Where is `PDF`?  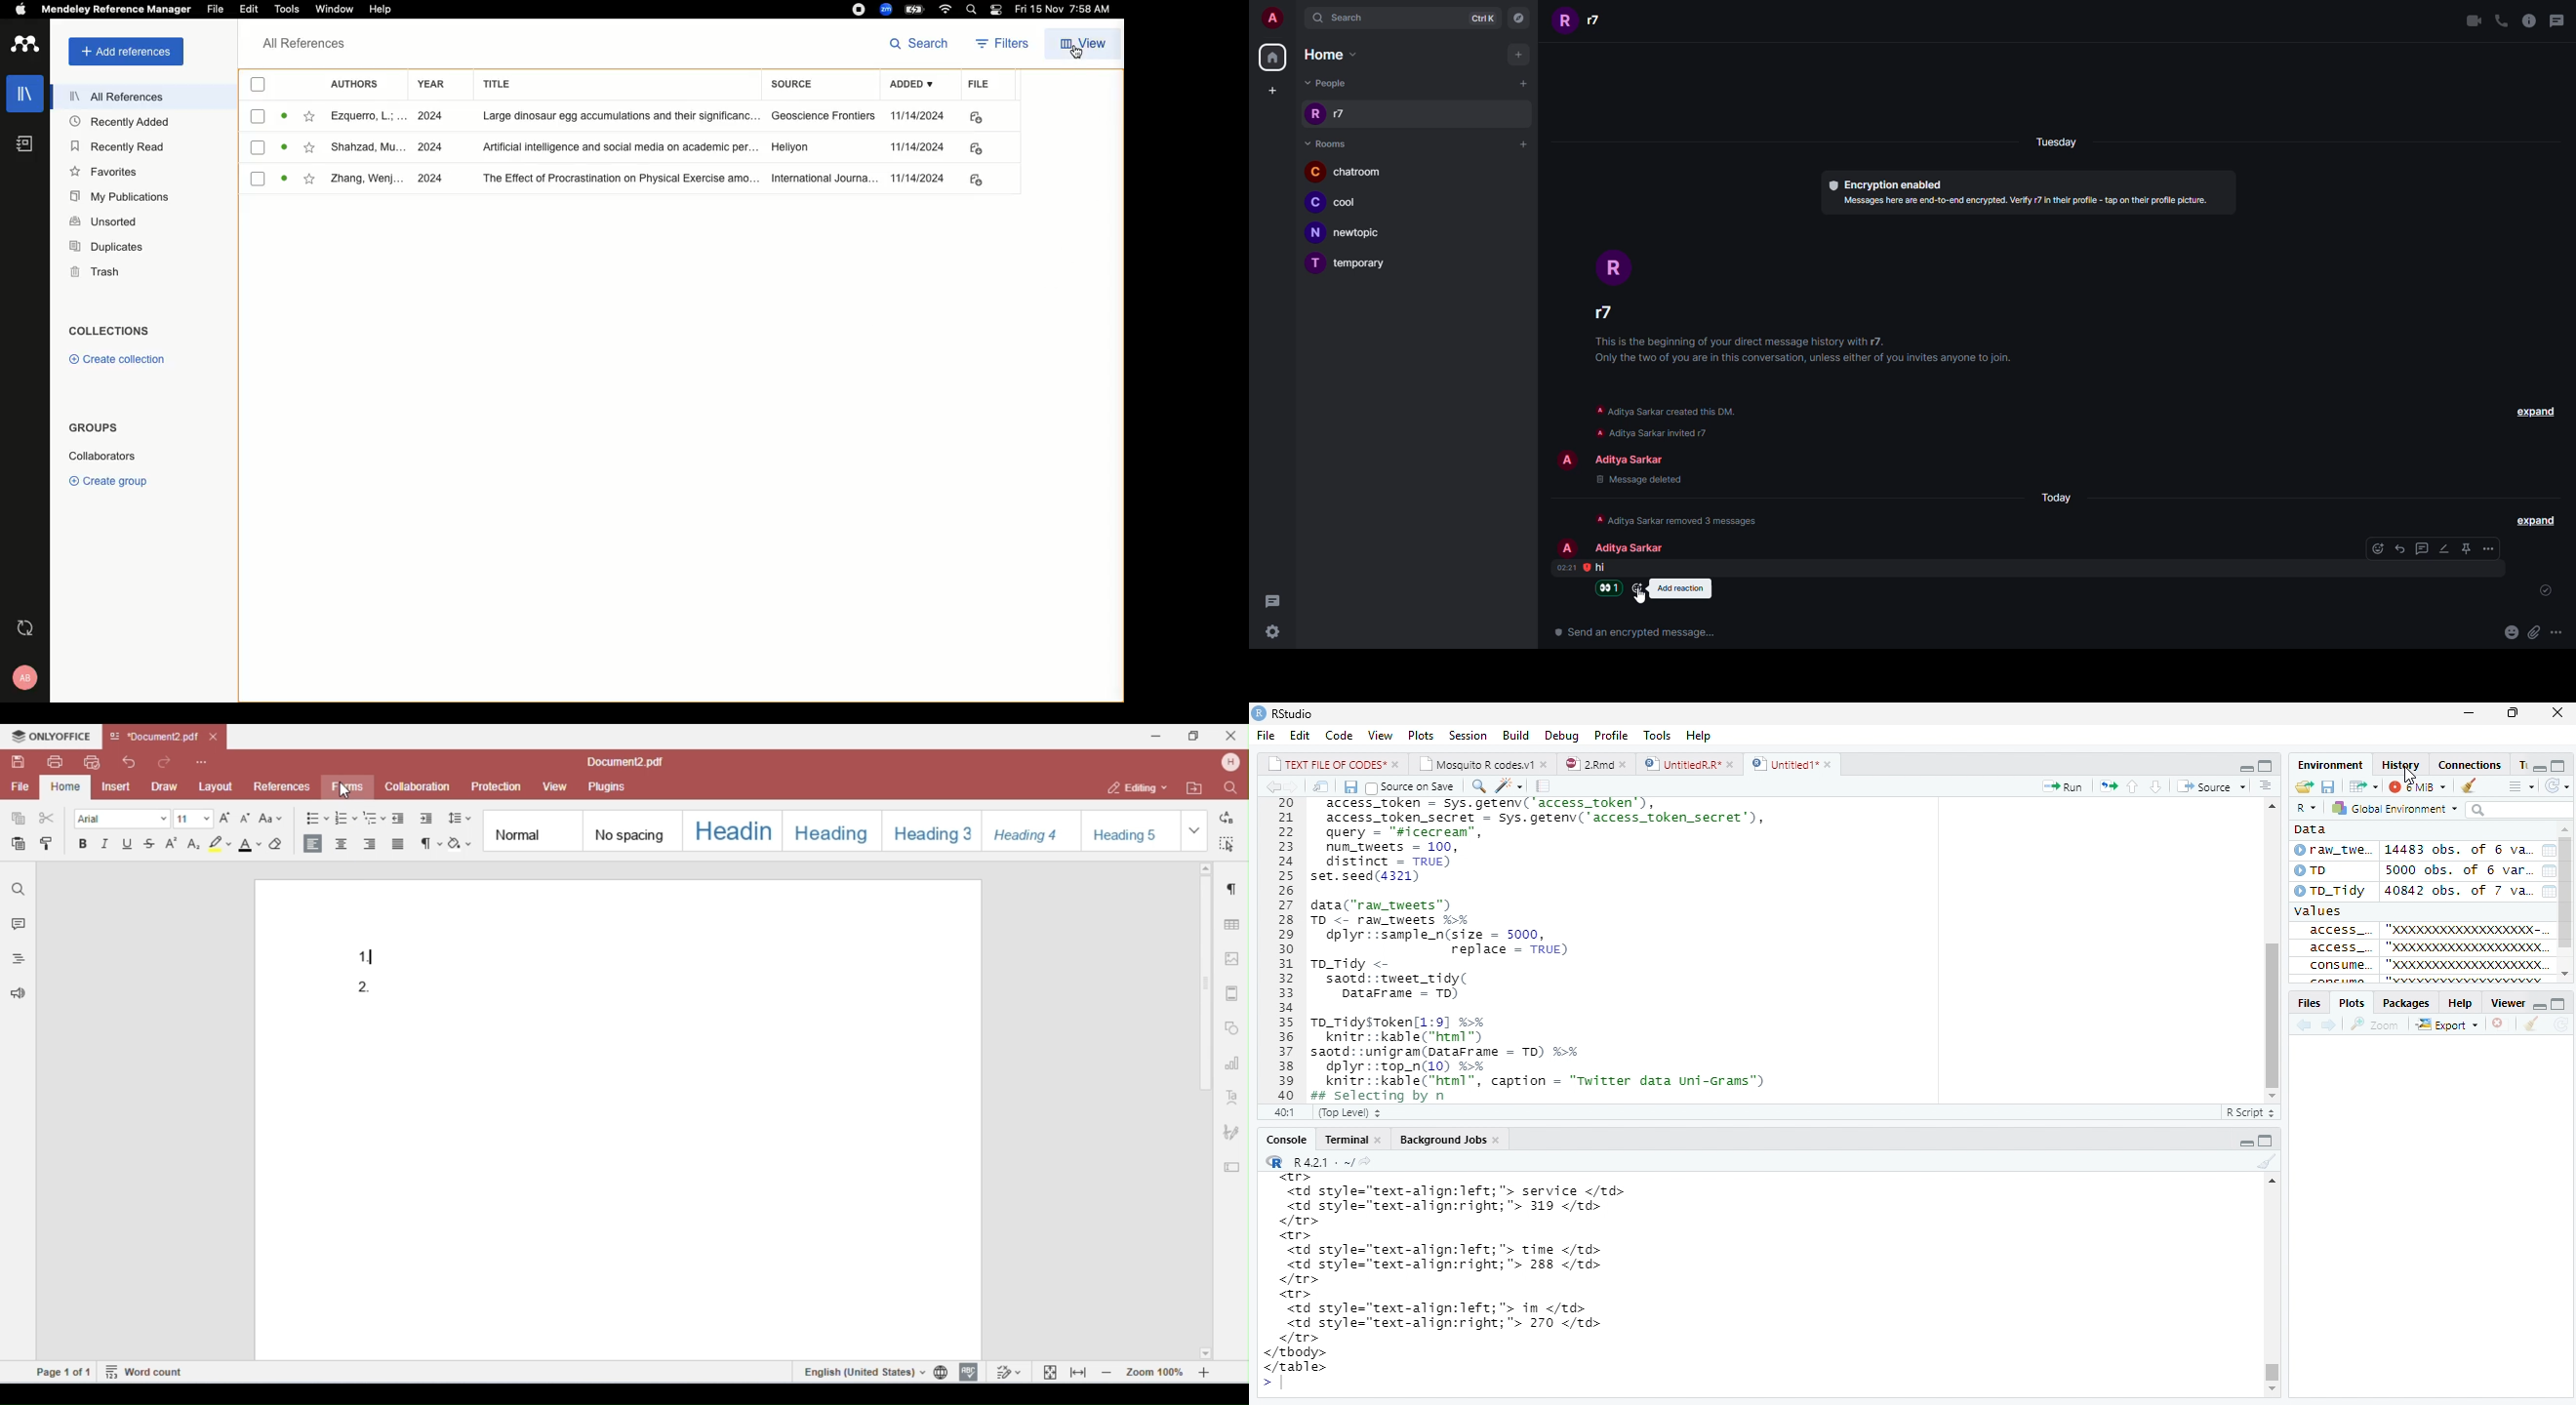
PDF is located at coordinates (980, 180).